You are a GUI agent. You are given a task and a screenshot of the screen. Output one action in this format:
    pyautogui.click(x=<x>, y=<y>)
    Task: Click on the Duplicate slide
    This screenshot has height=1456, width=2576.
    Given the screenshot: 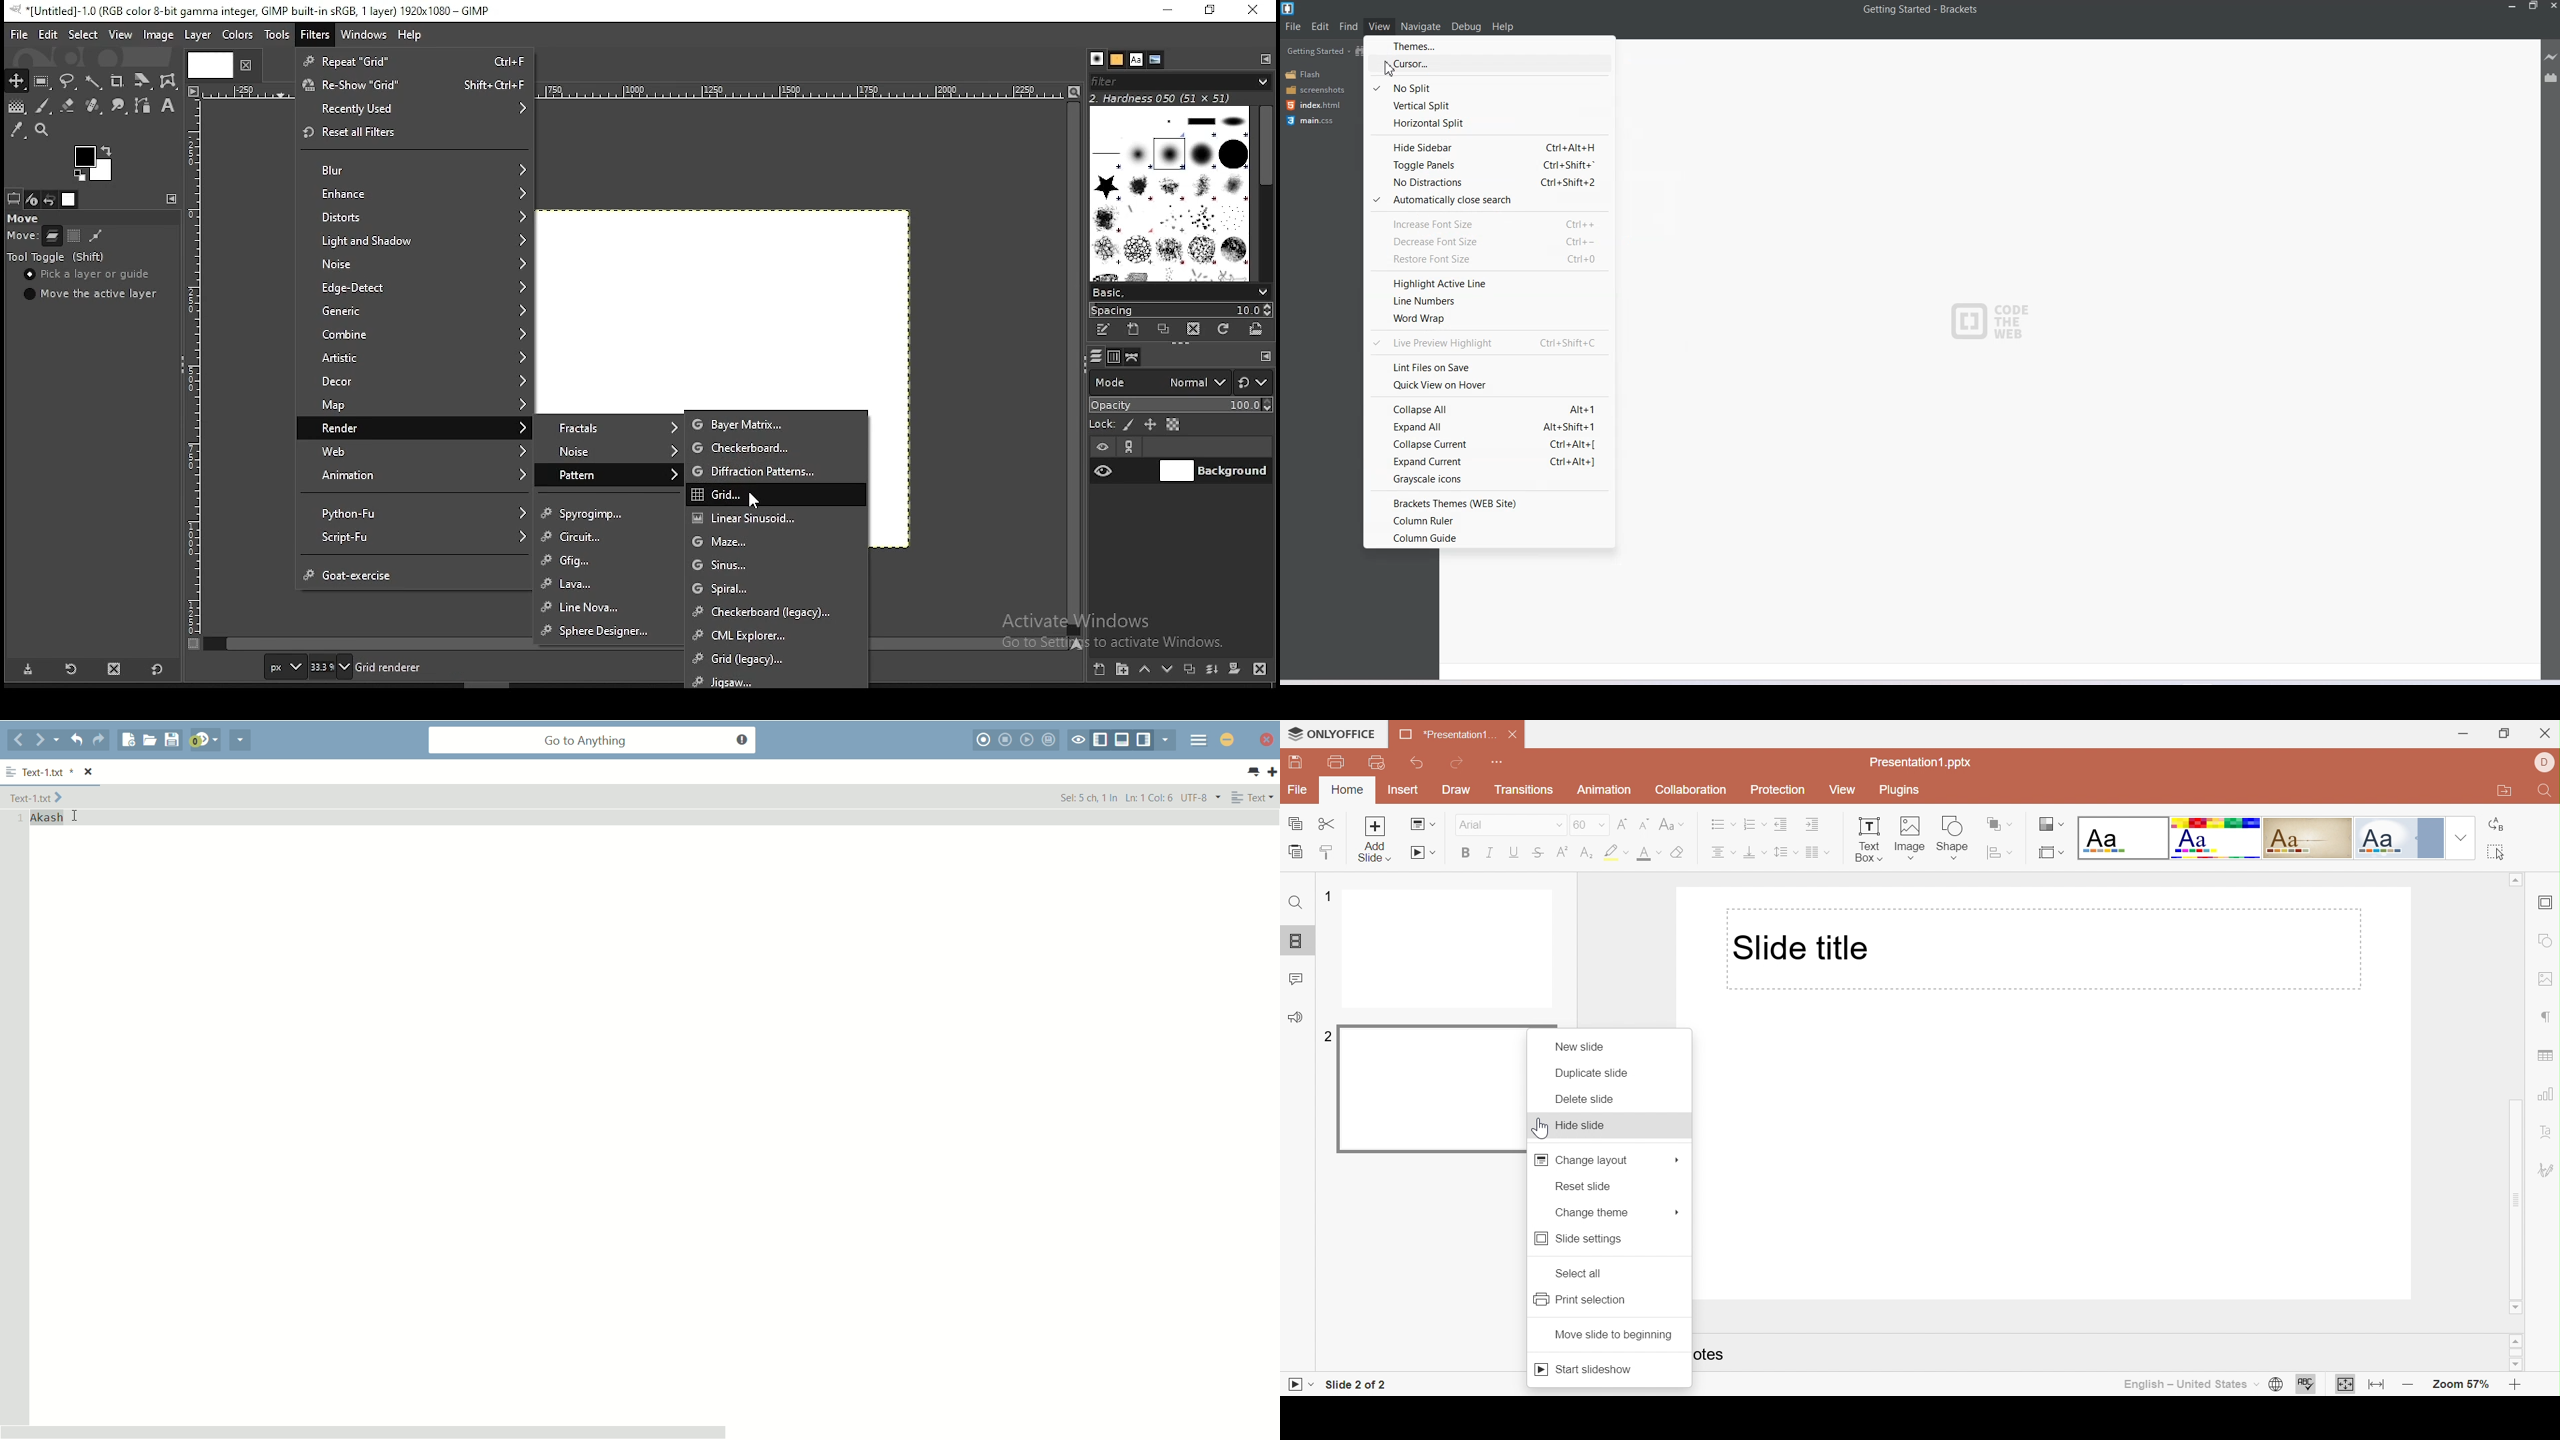 What is the action you would take?
    pyautogui.click(x=1588, y=1076)
    